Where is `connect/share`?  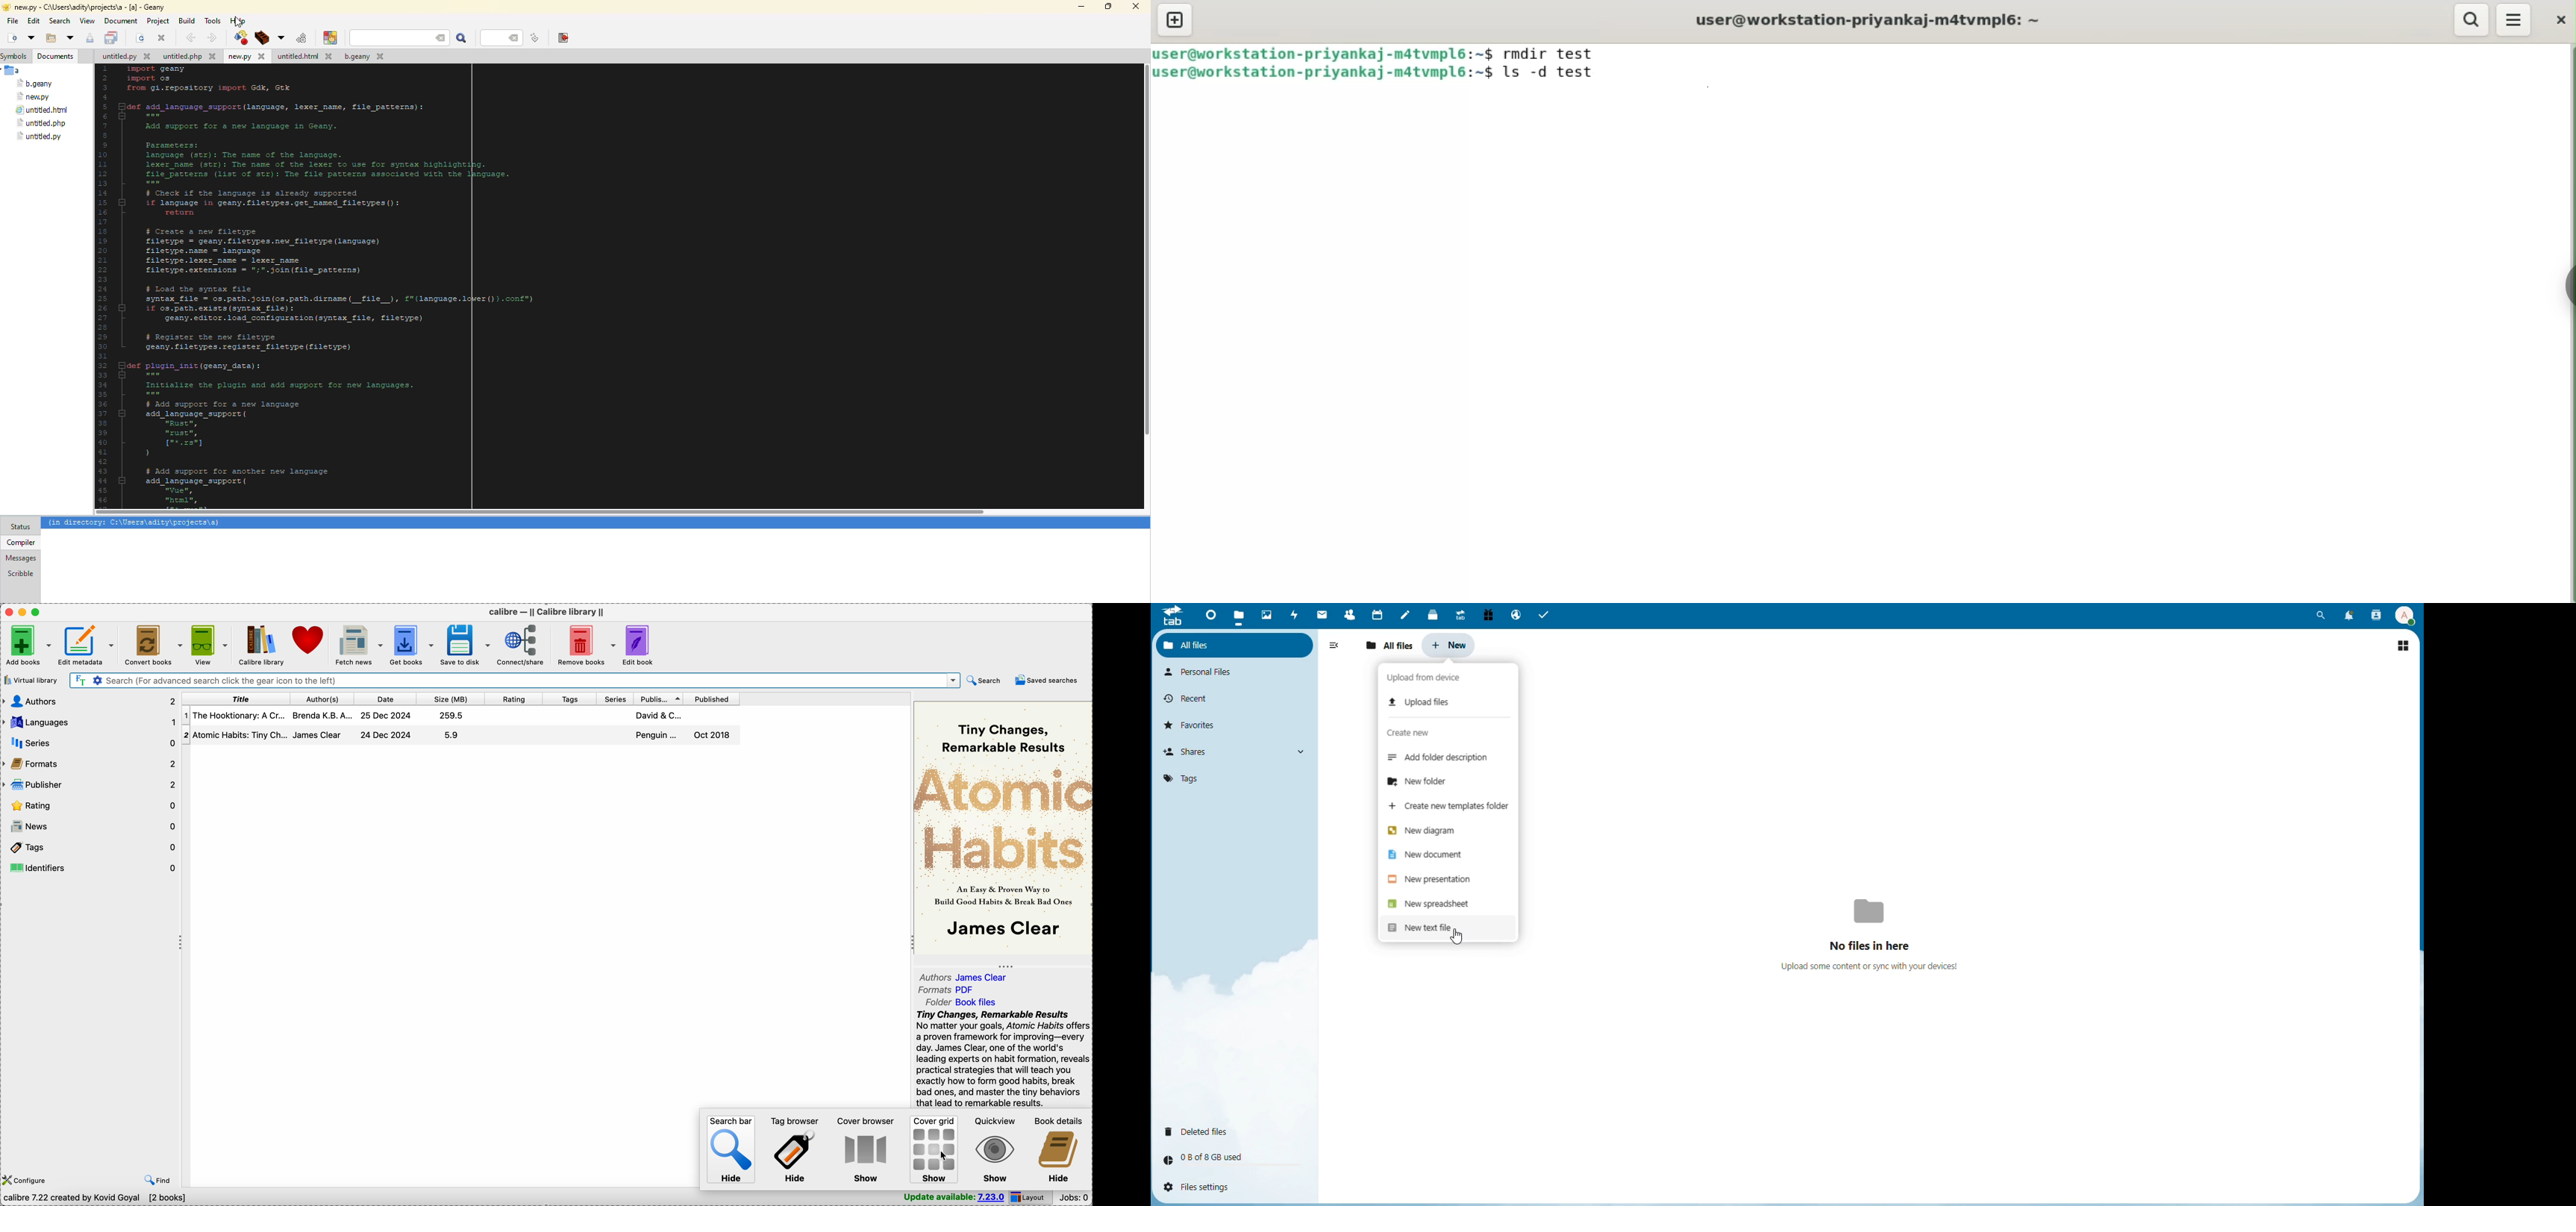 connect/share is located at coordinates (523, 644).